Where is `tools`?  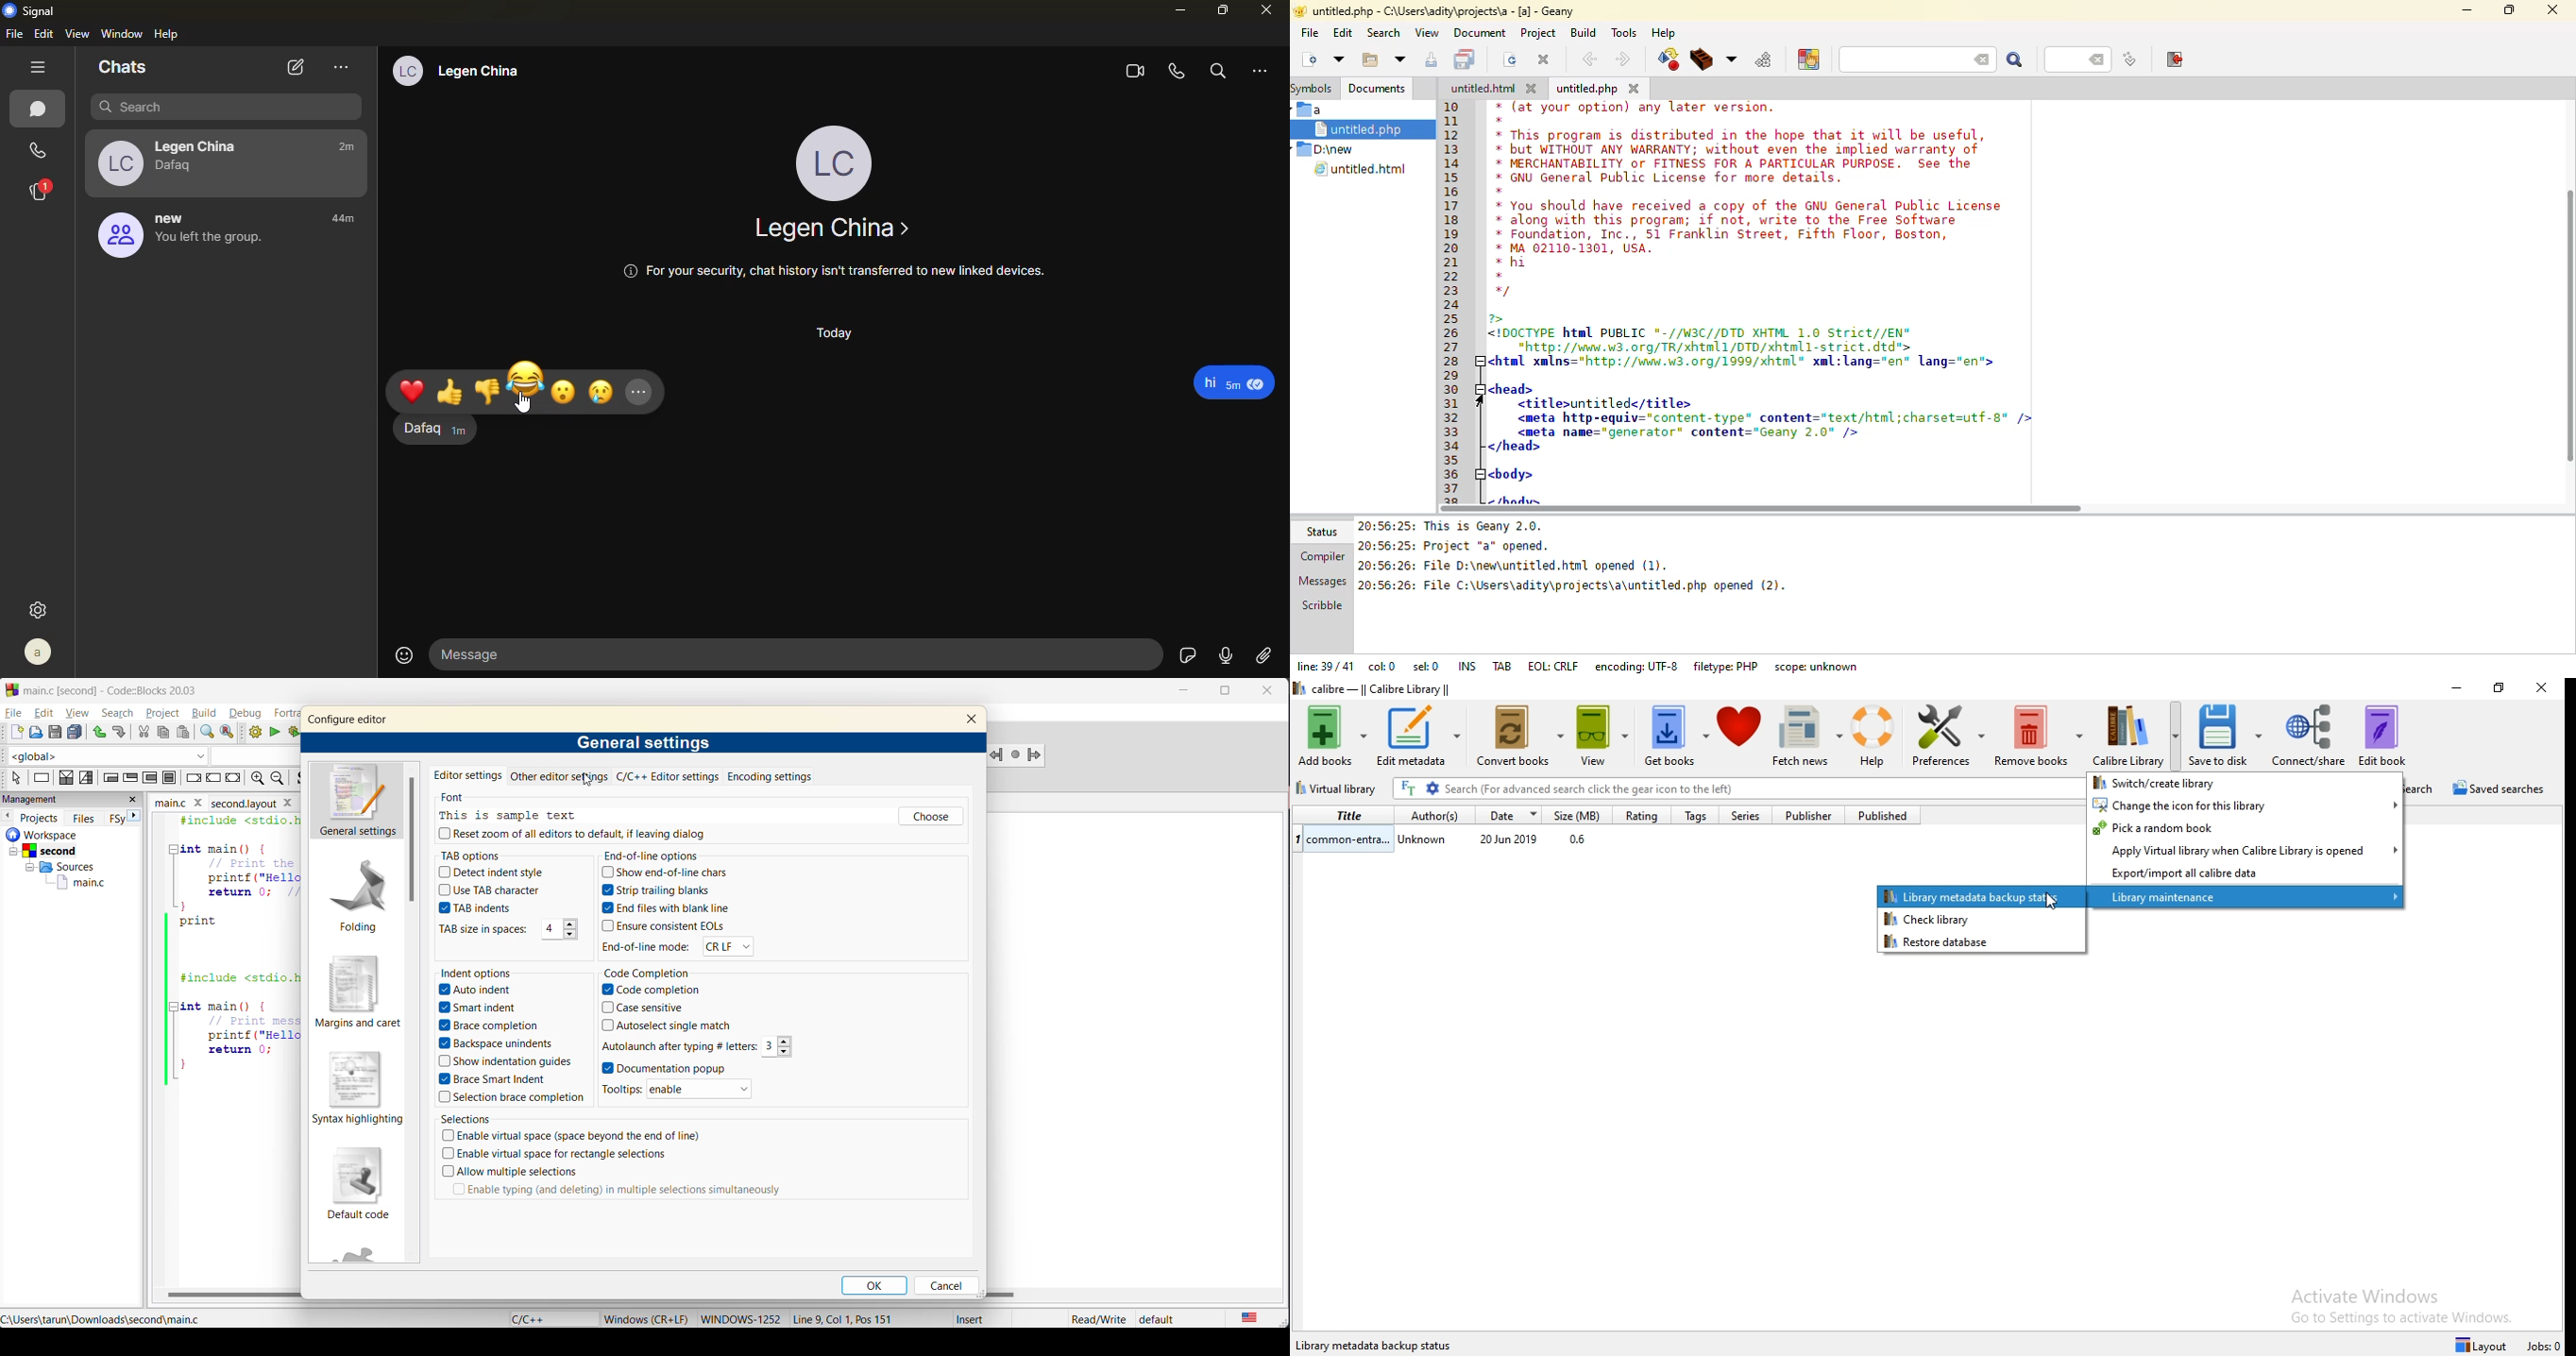
tools is located at coordinates (1624, 32).